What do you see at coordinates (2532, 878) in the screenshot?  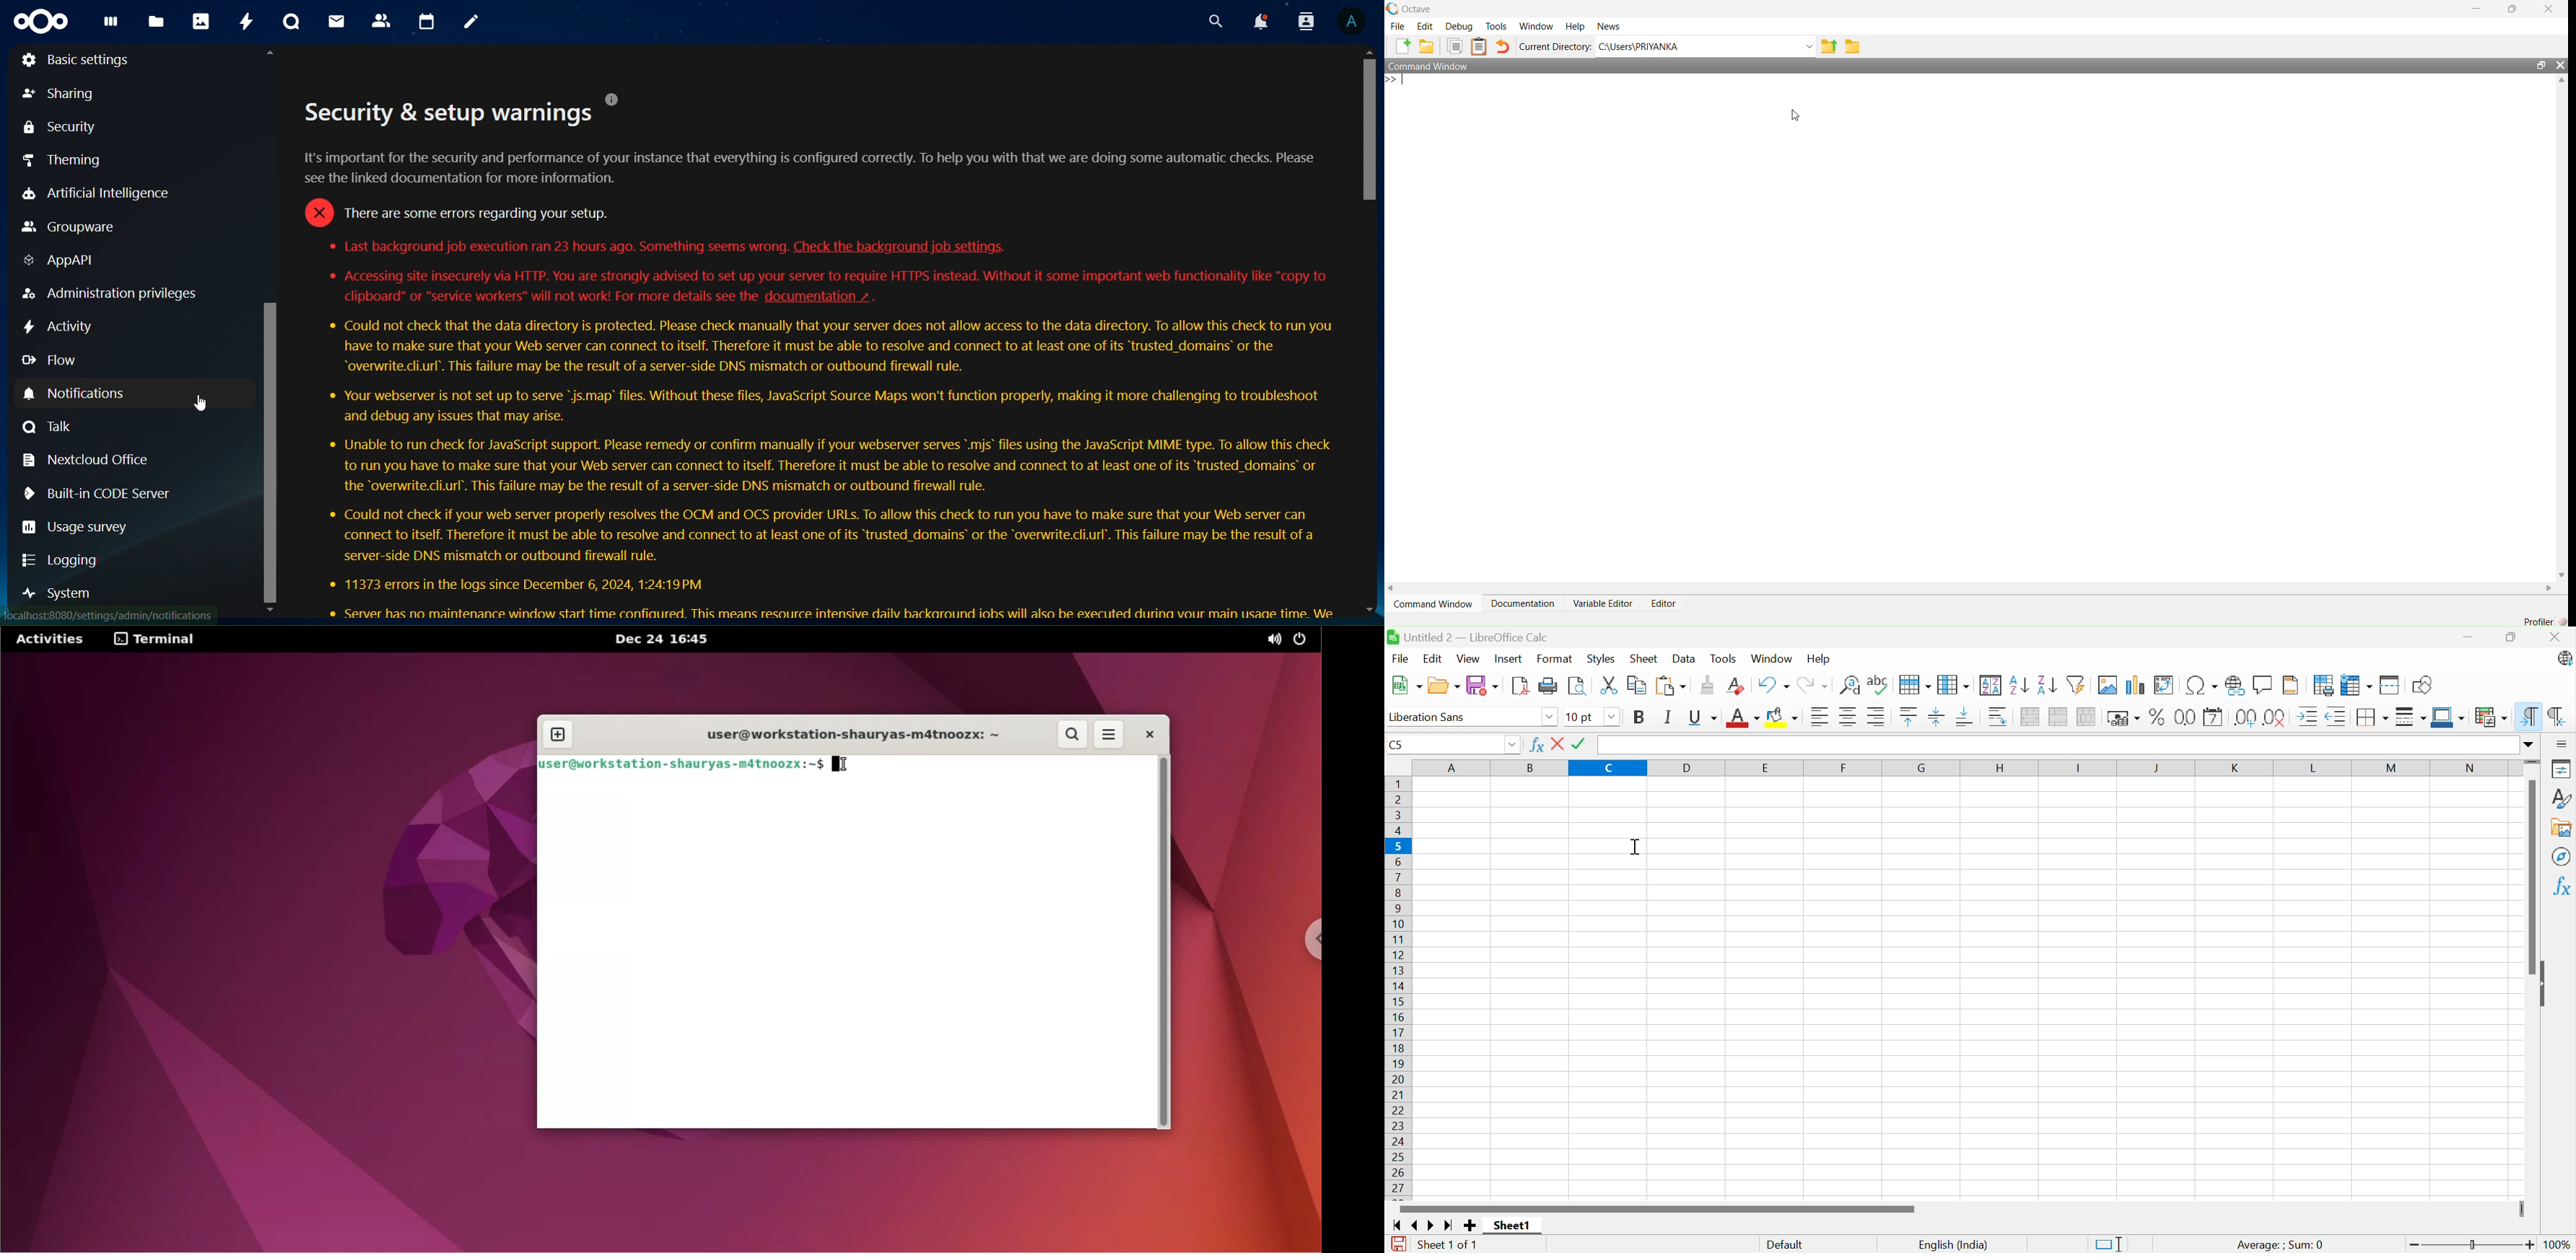 I see `Scroll bar` at bounding box center [2532, 878].